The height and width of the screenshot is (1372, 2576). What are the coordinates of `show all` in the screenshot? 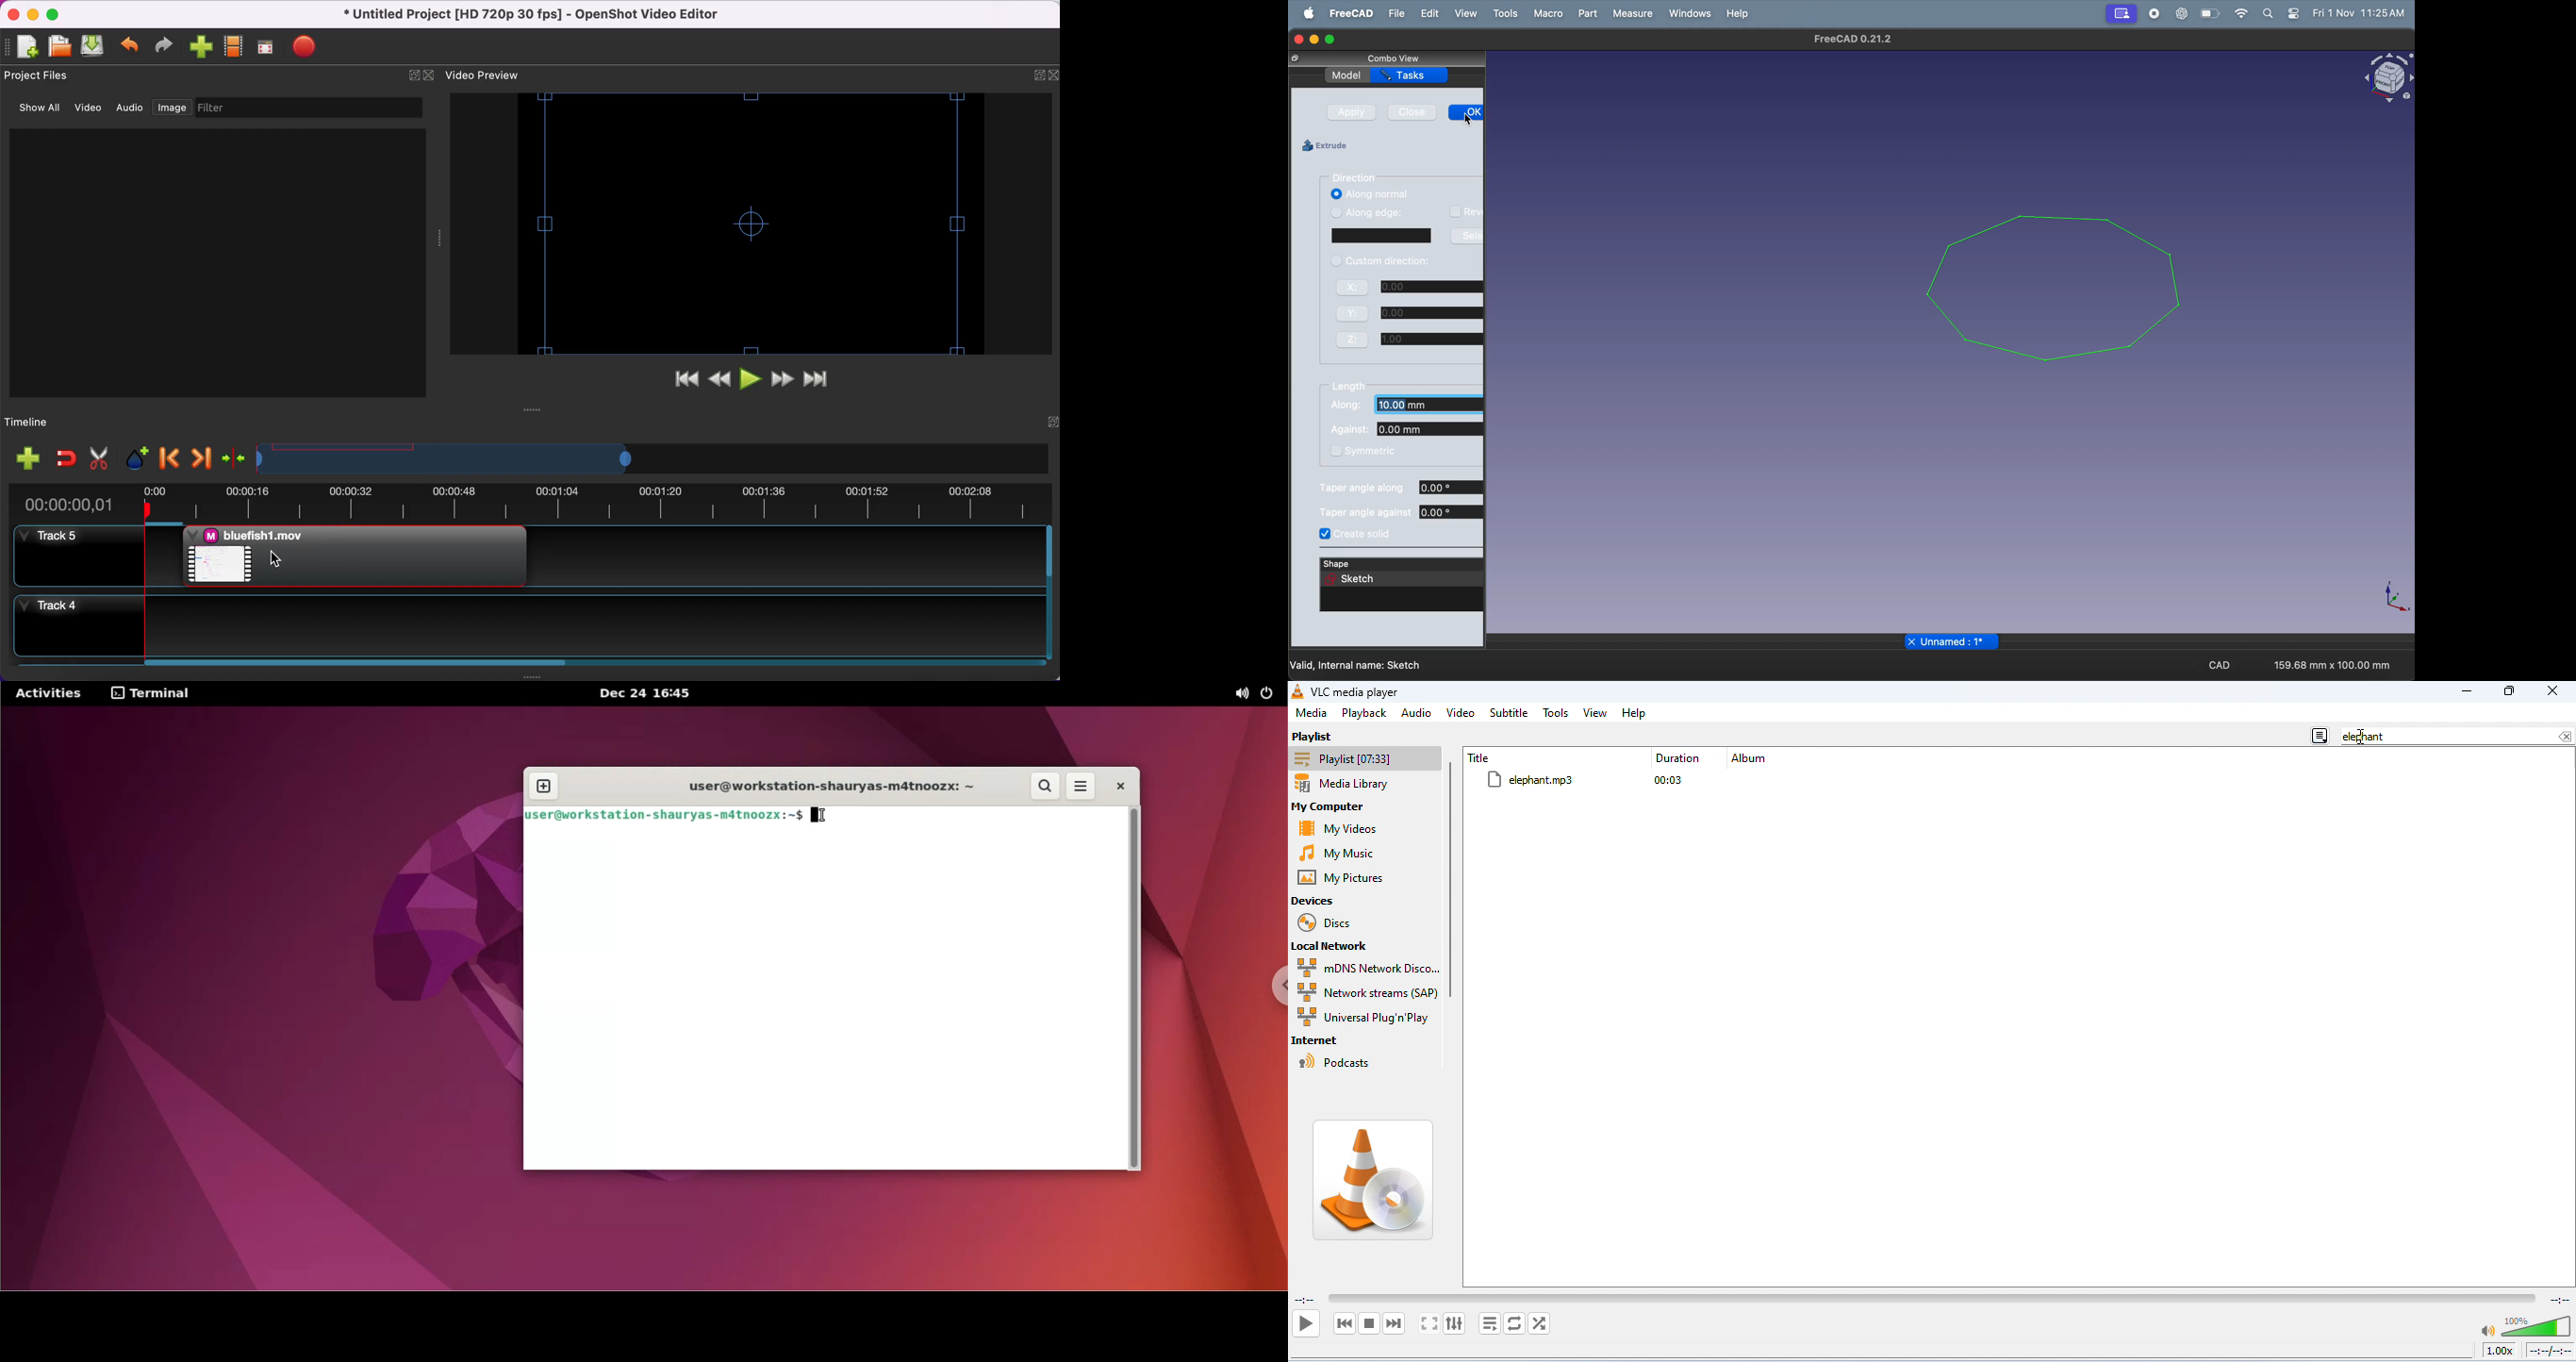 It's located at (38, 110).